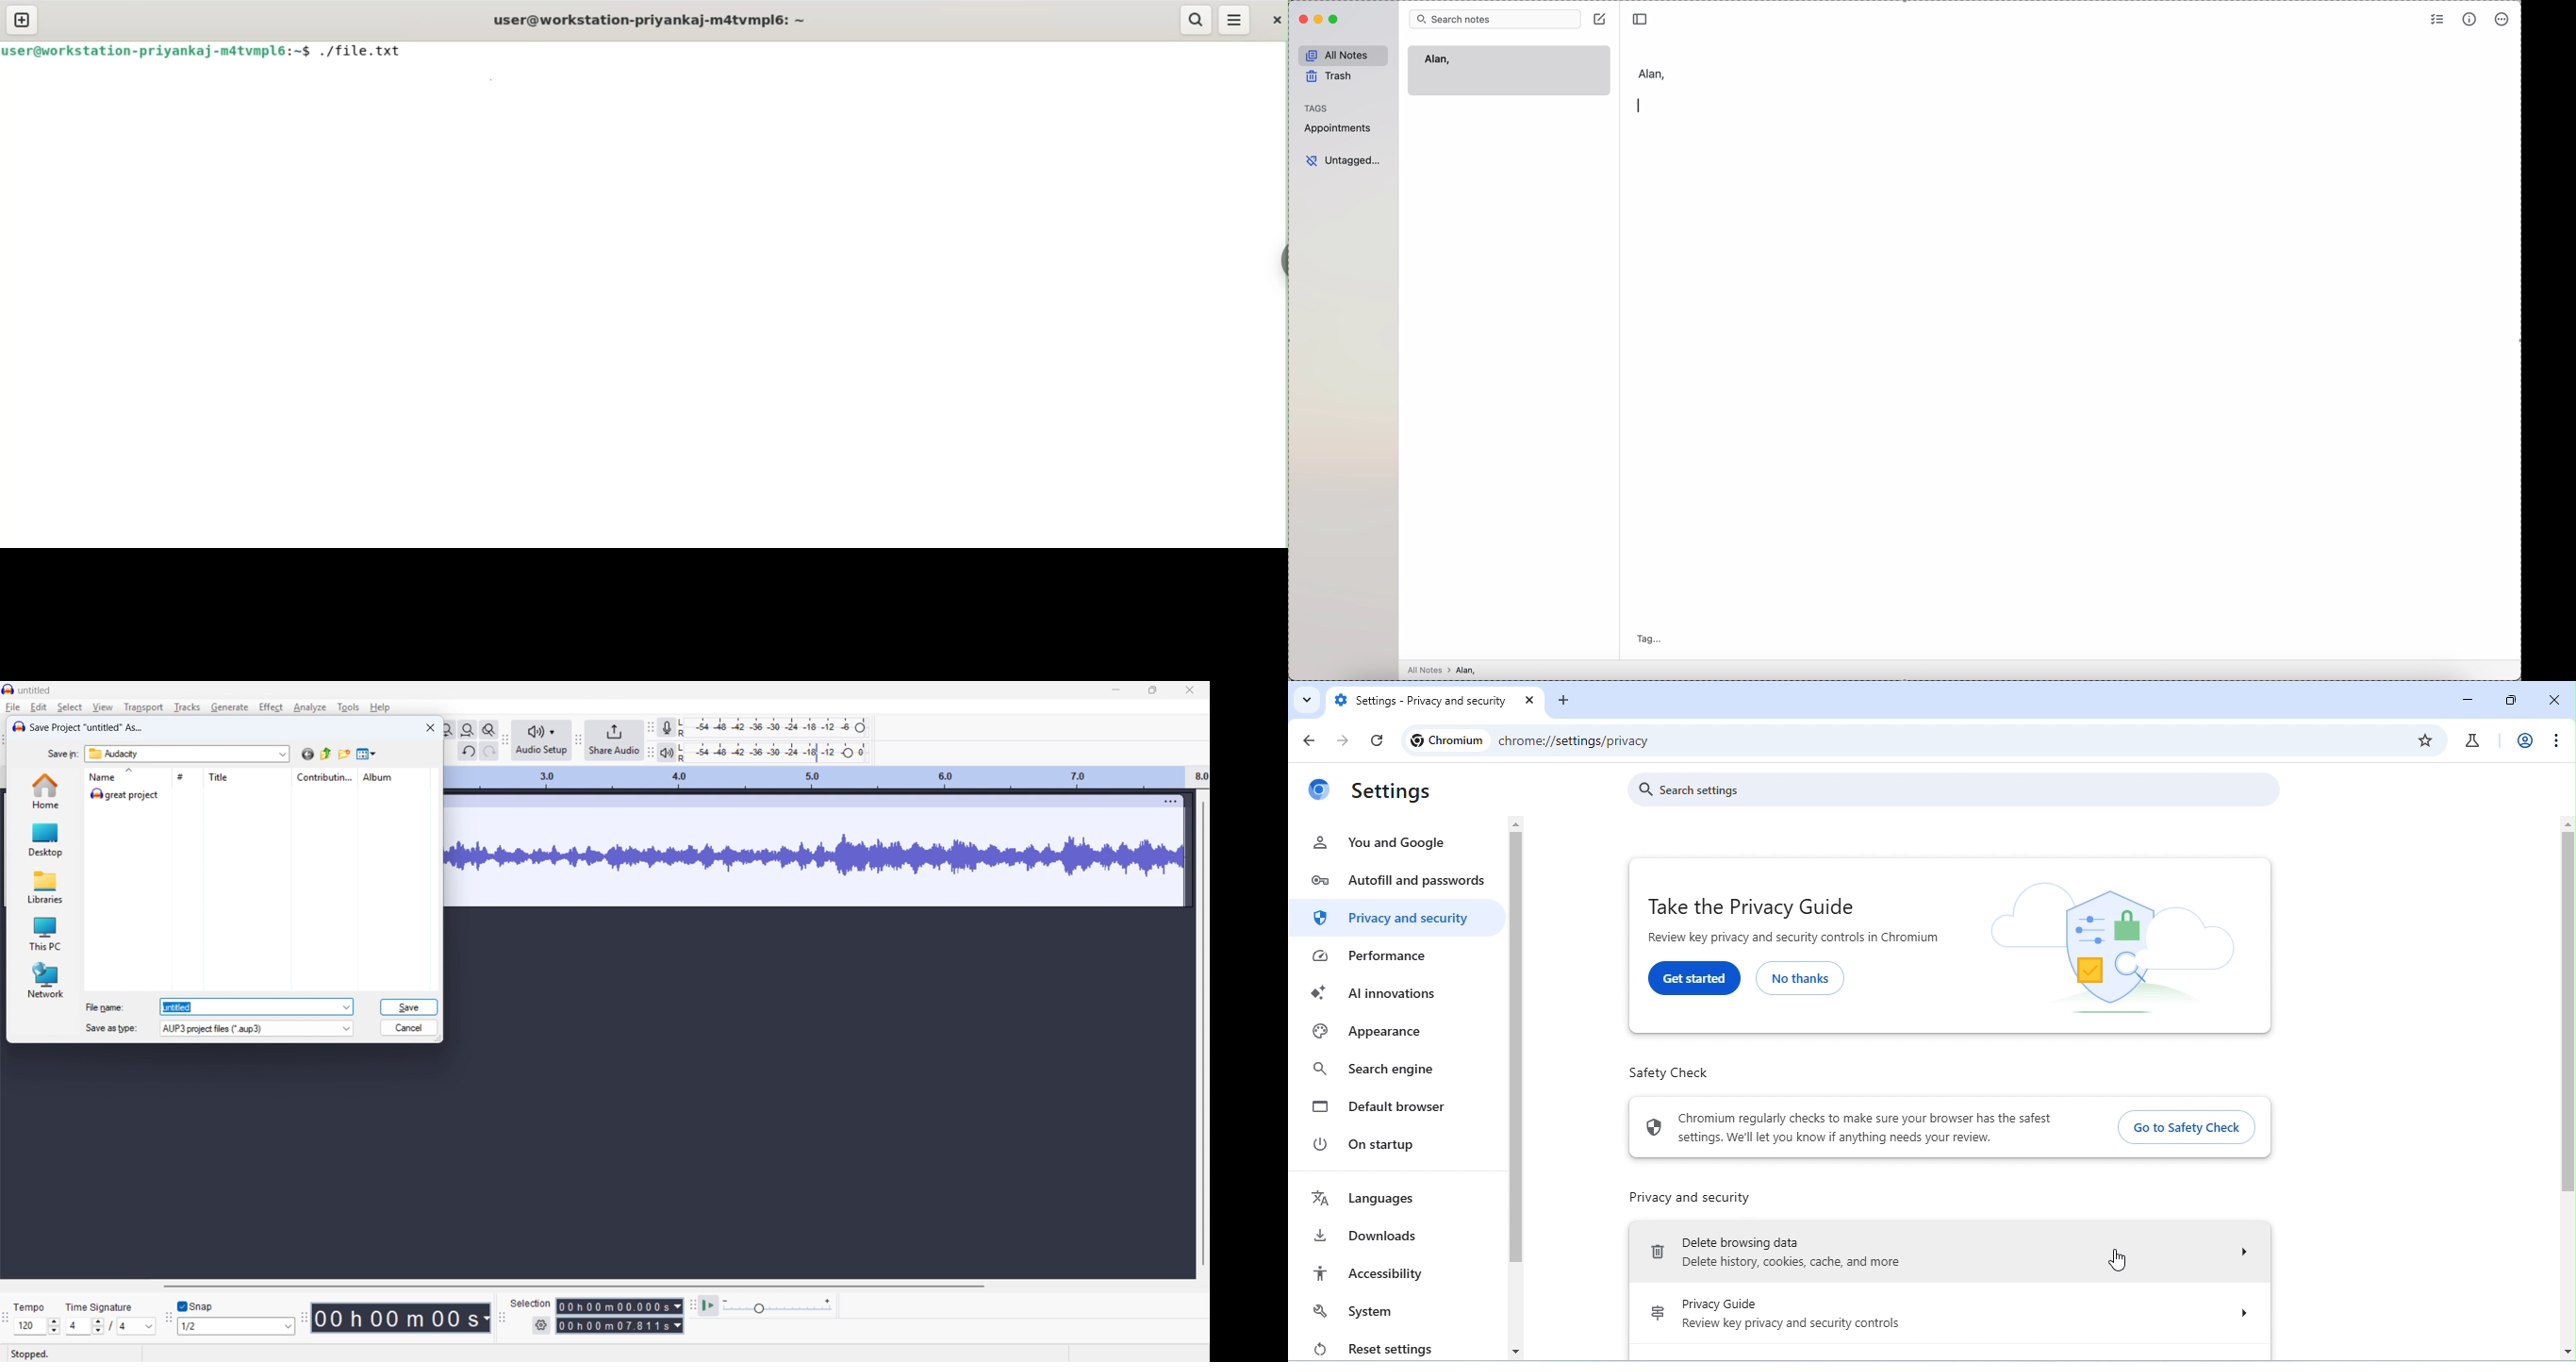 This screenshot has width=2576, height=1372. I want to click on vertical scroll bar, so click(2567, 1088).